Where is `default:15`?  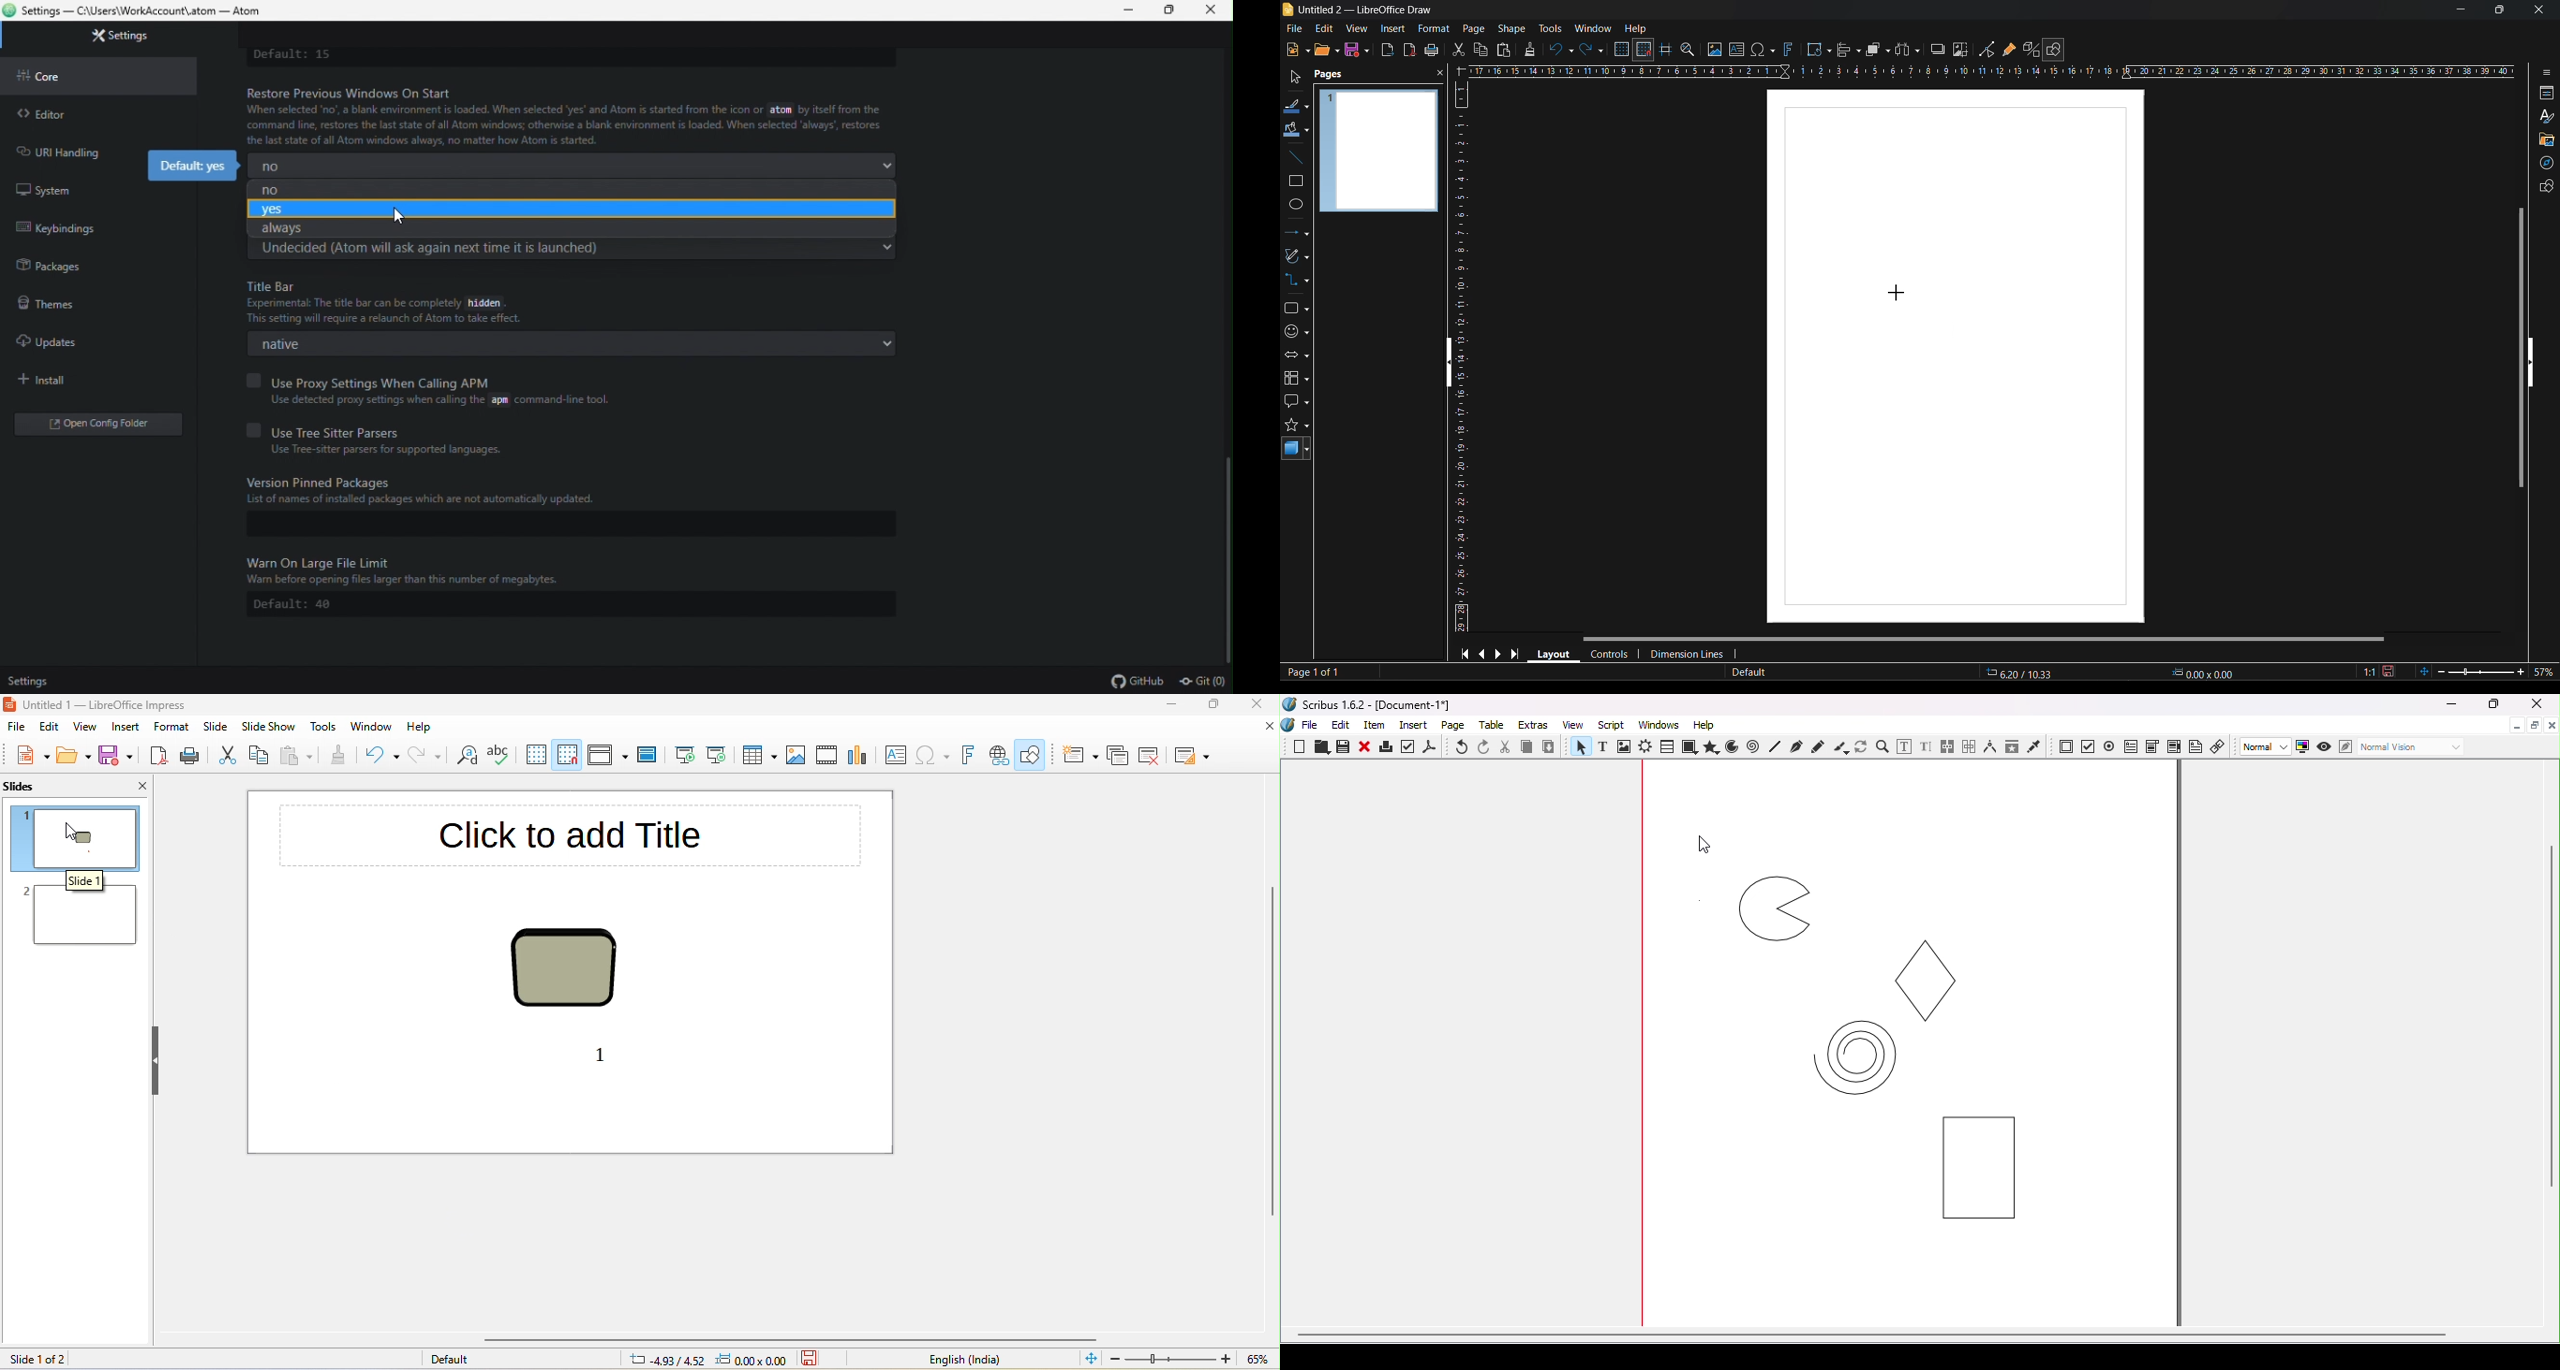
default:15 is located at coordinates (324, 55).